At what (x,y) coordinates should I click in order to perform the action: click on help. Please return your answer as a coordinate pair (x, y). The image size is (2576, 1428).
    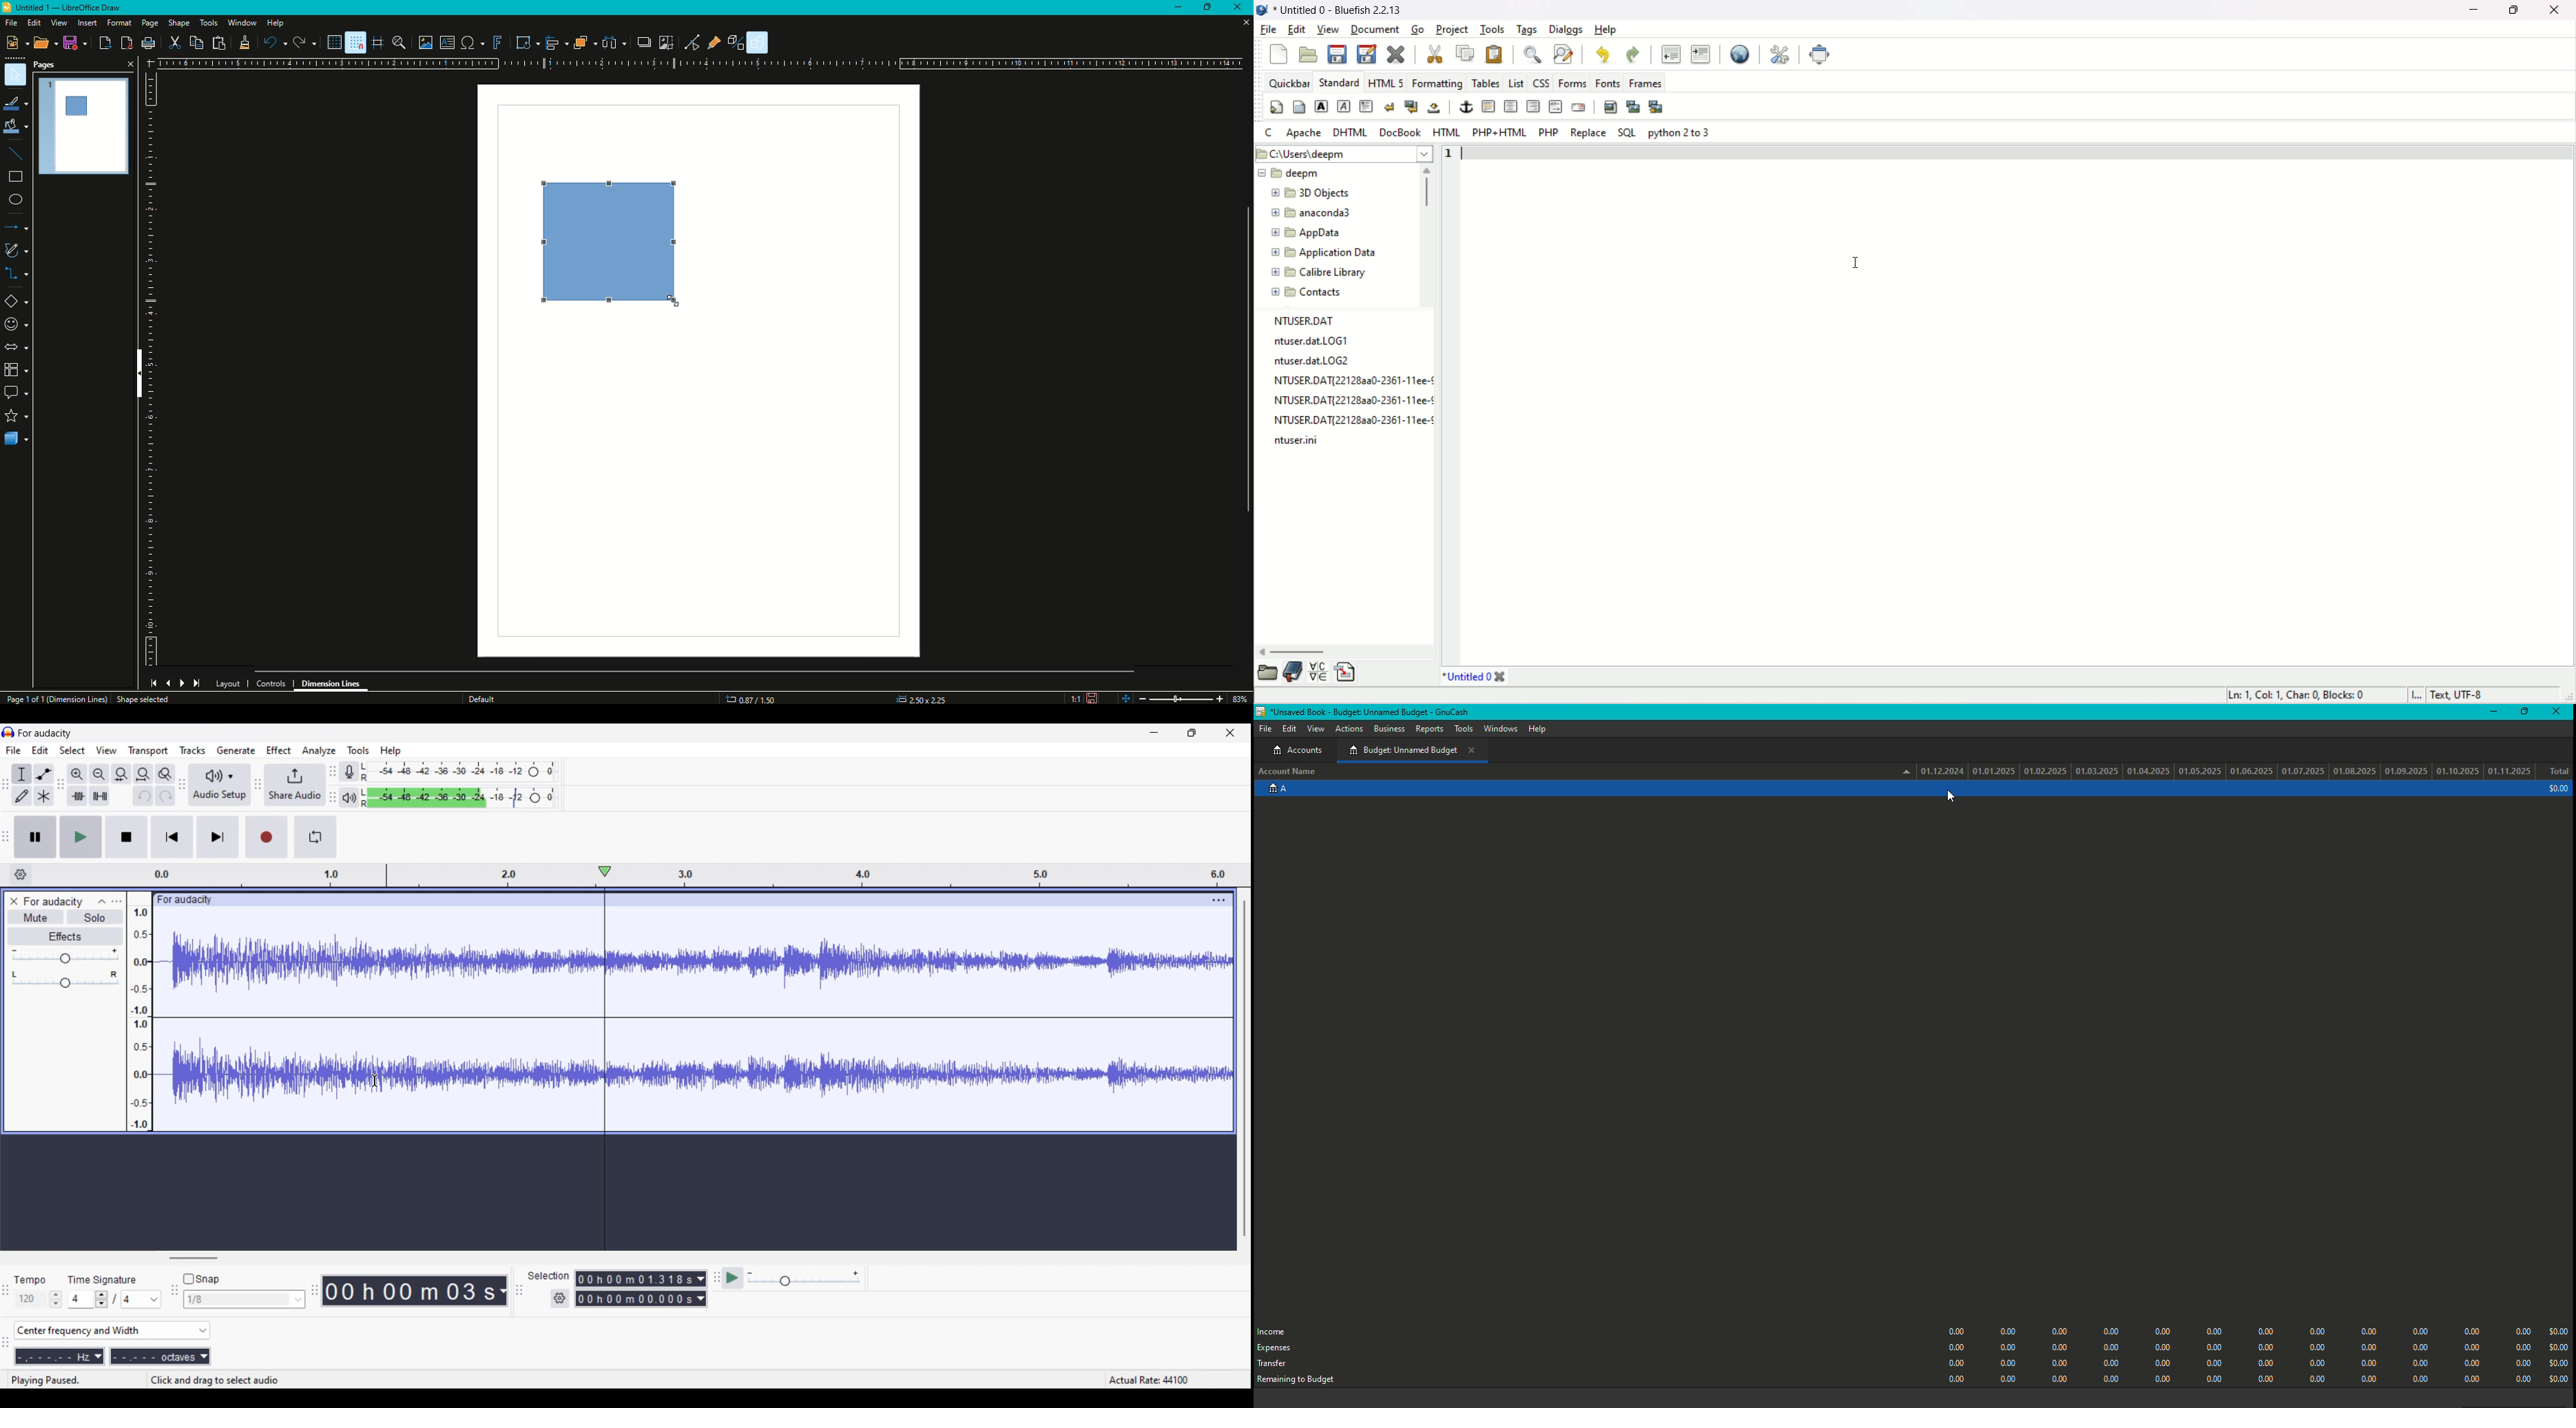
    Looking at the image, I should click on (1607, 31).